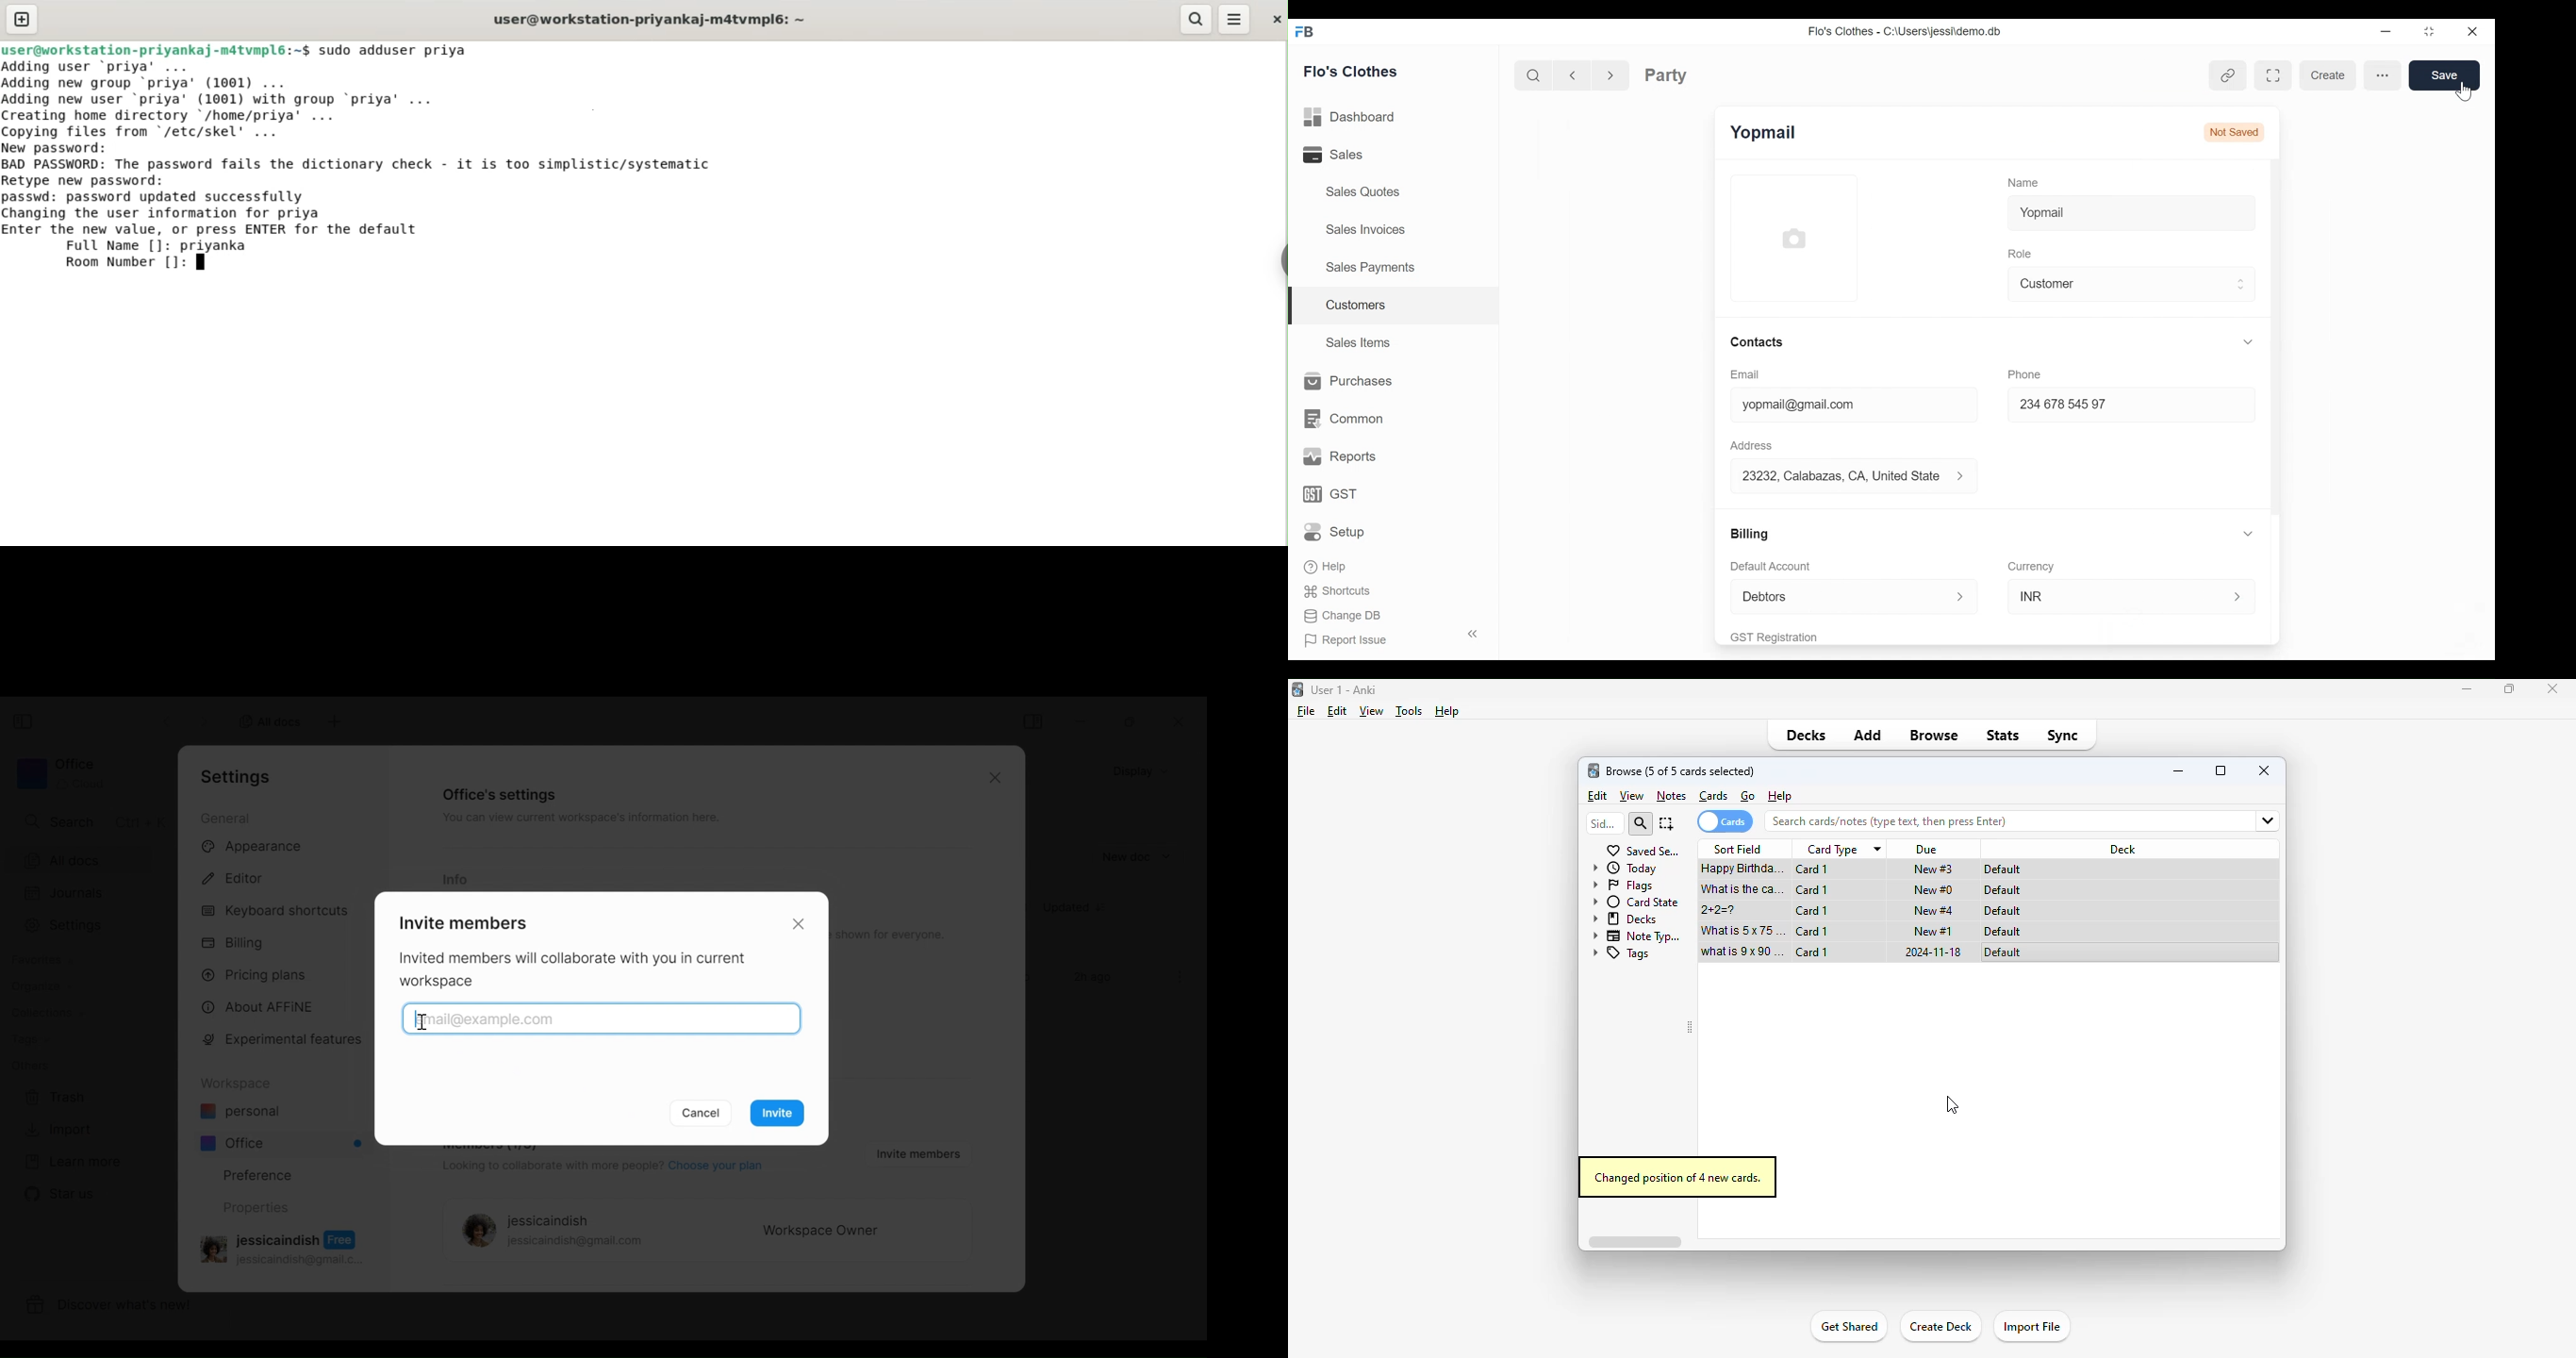 This screenshot has width=2576, height=1372. Describe the element at coordinates (1095, 978) in the screenshot. I see `2h ago` at that location.